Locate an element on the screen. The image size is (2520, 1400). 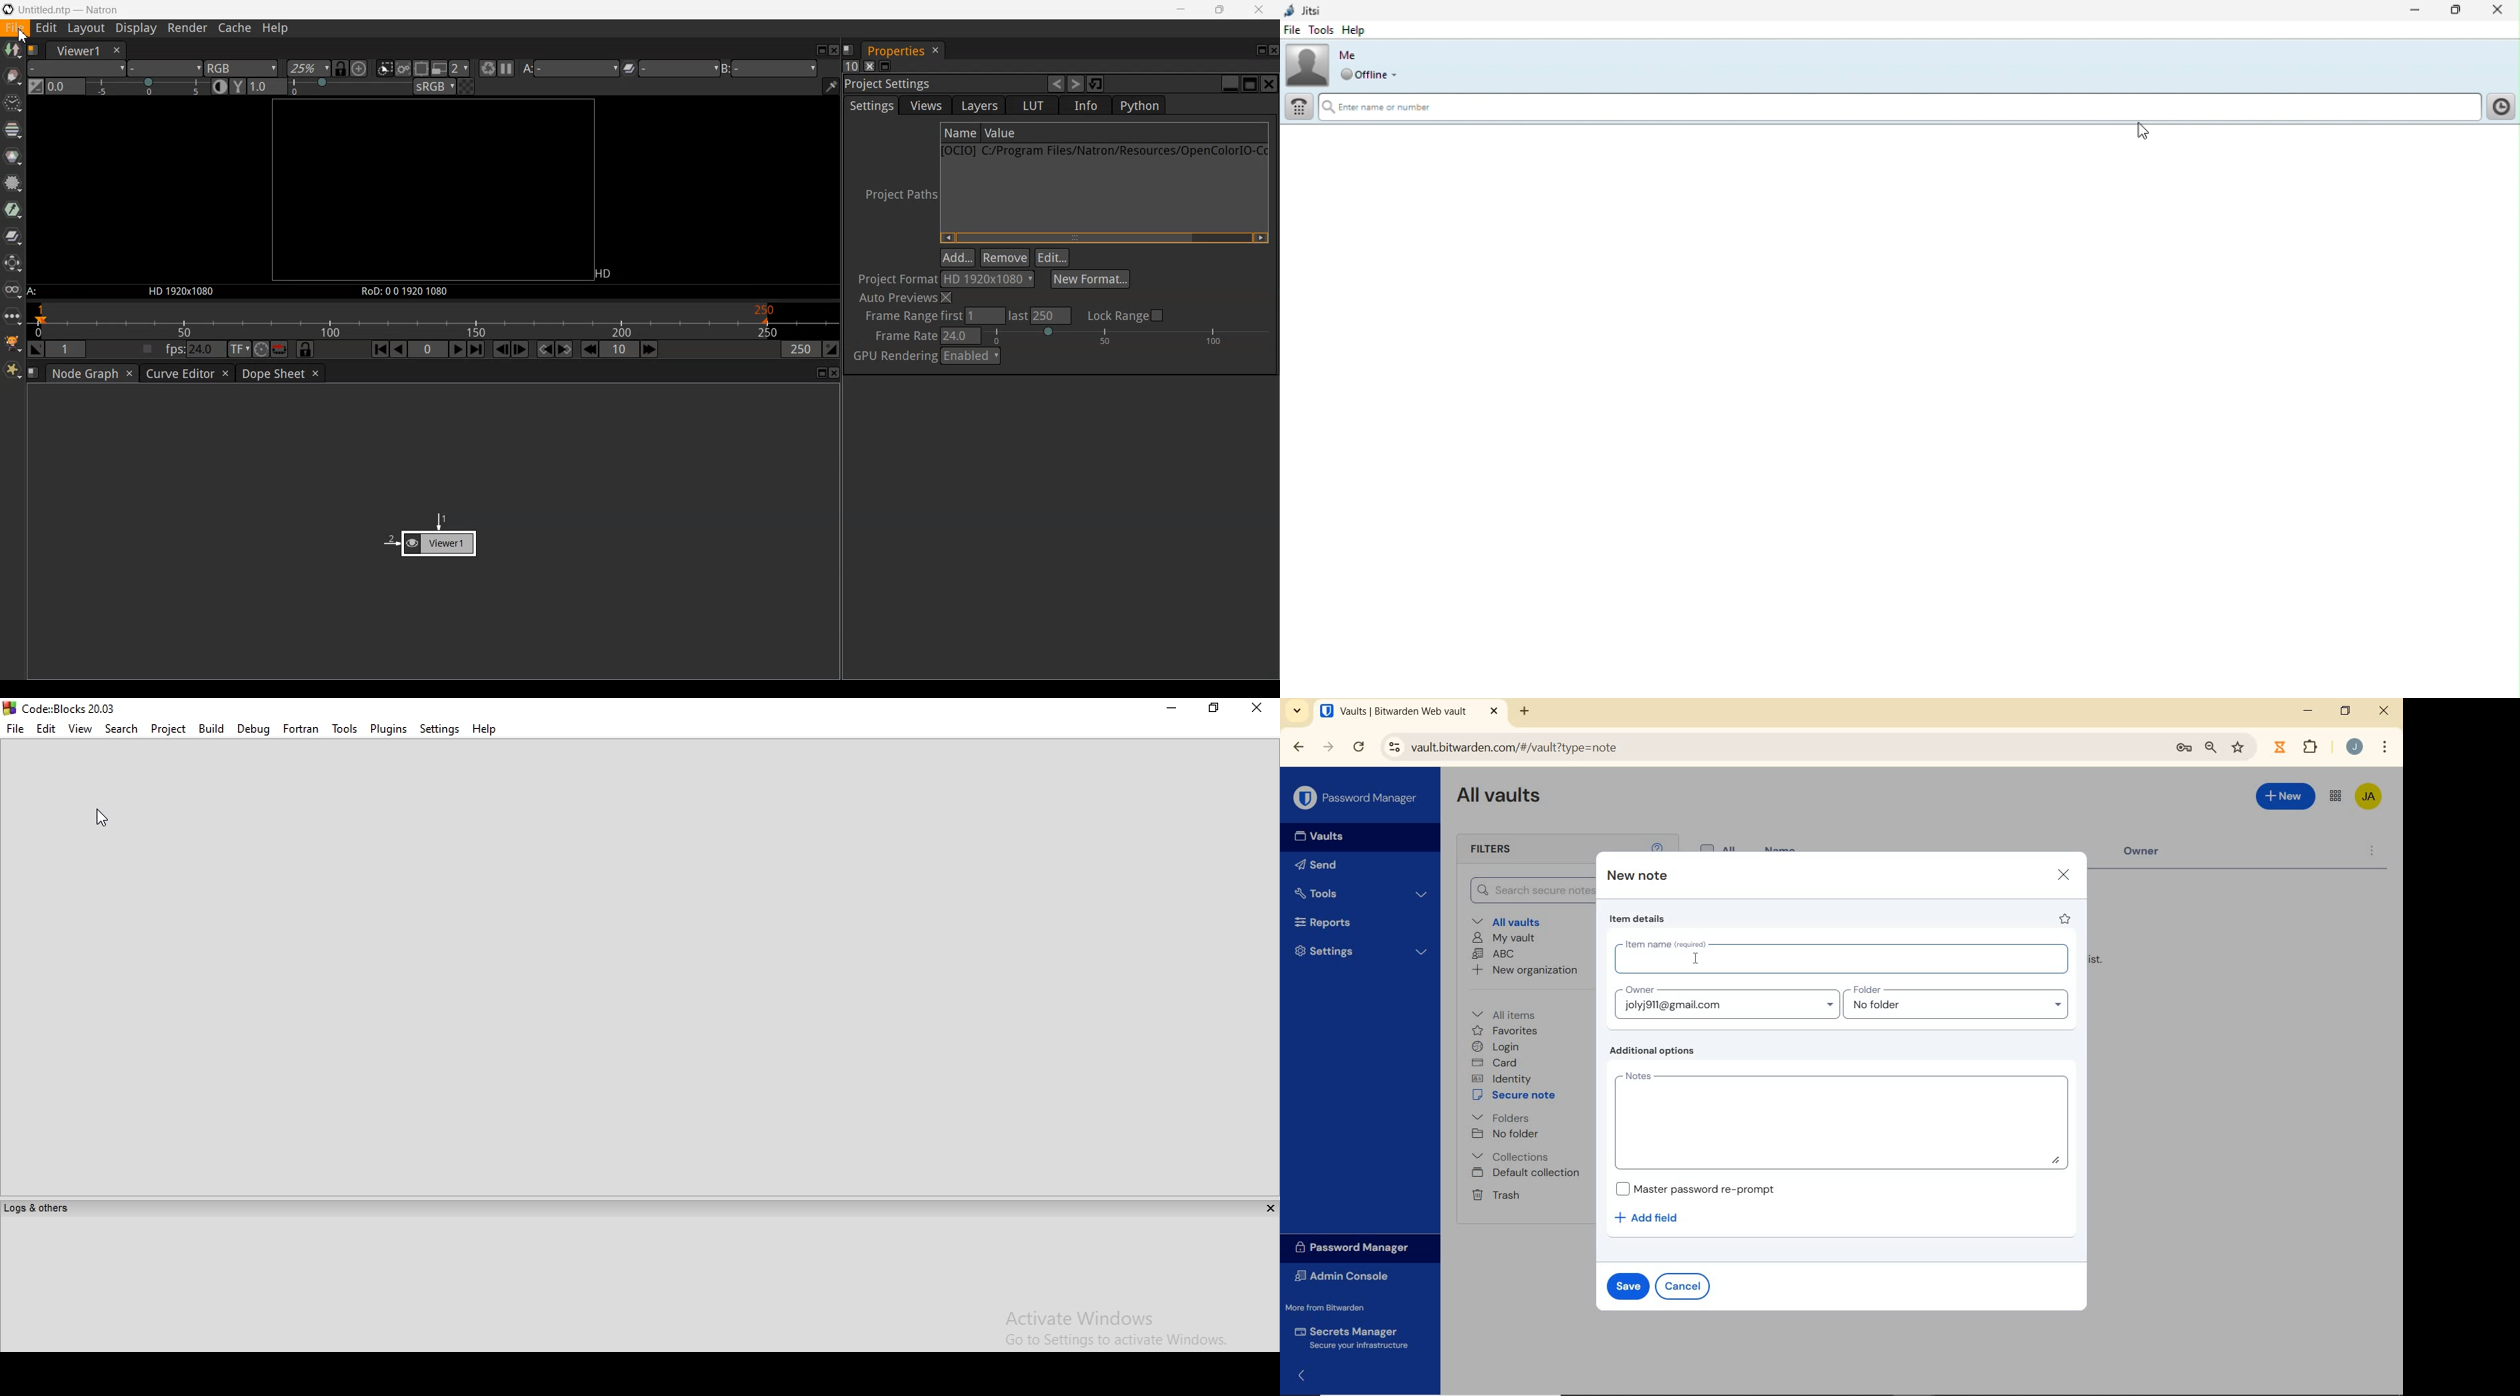
Build  is located at coordinates (209, 728).